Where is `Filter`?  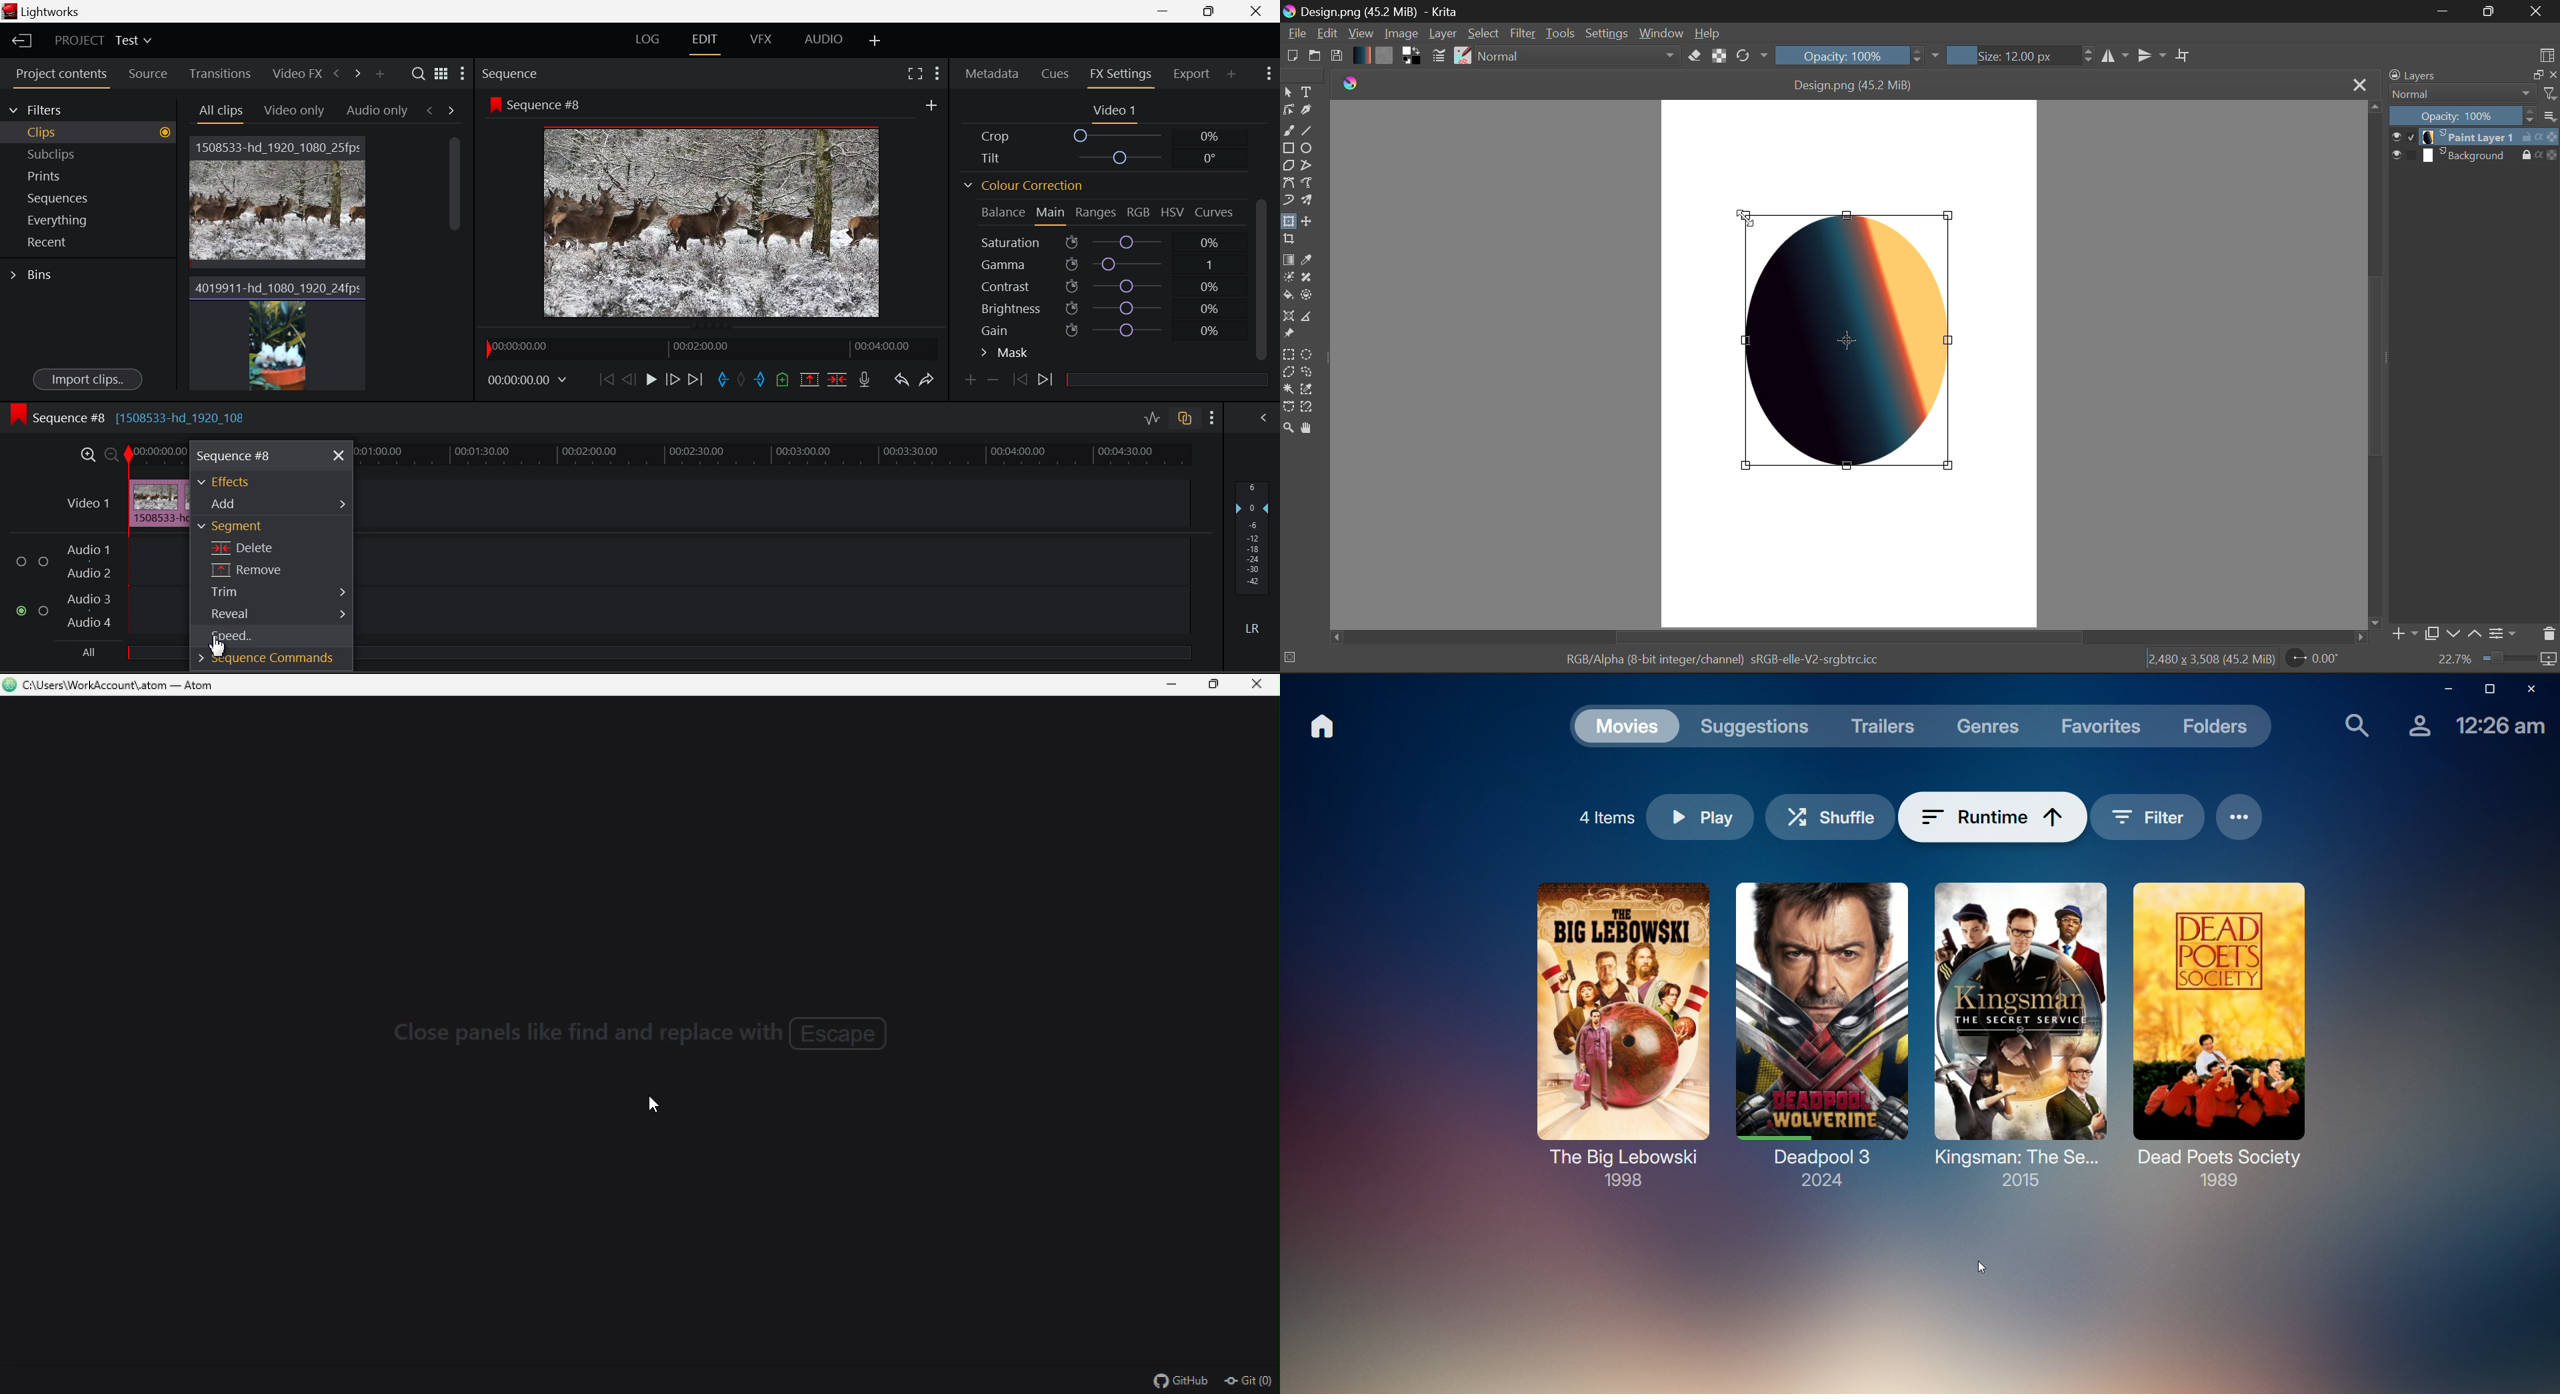 Filter is located at coordinates (1523, 33).